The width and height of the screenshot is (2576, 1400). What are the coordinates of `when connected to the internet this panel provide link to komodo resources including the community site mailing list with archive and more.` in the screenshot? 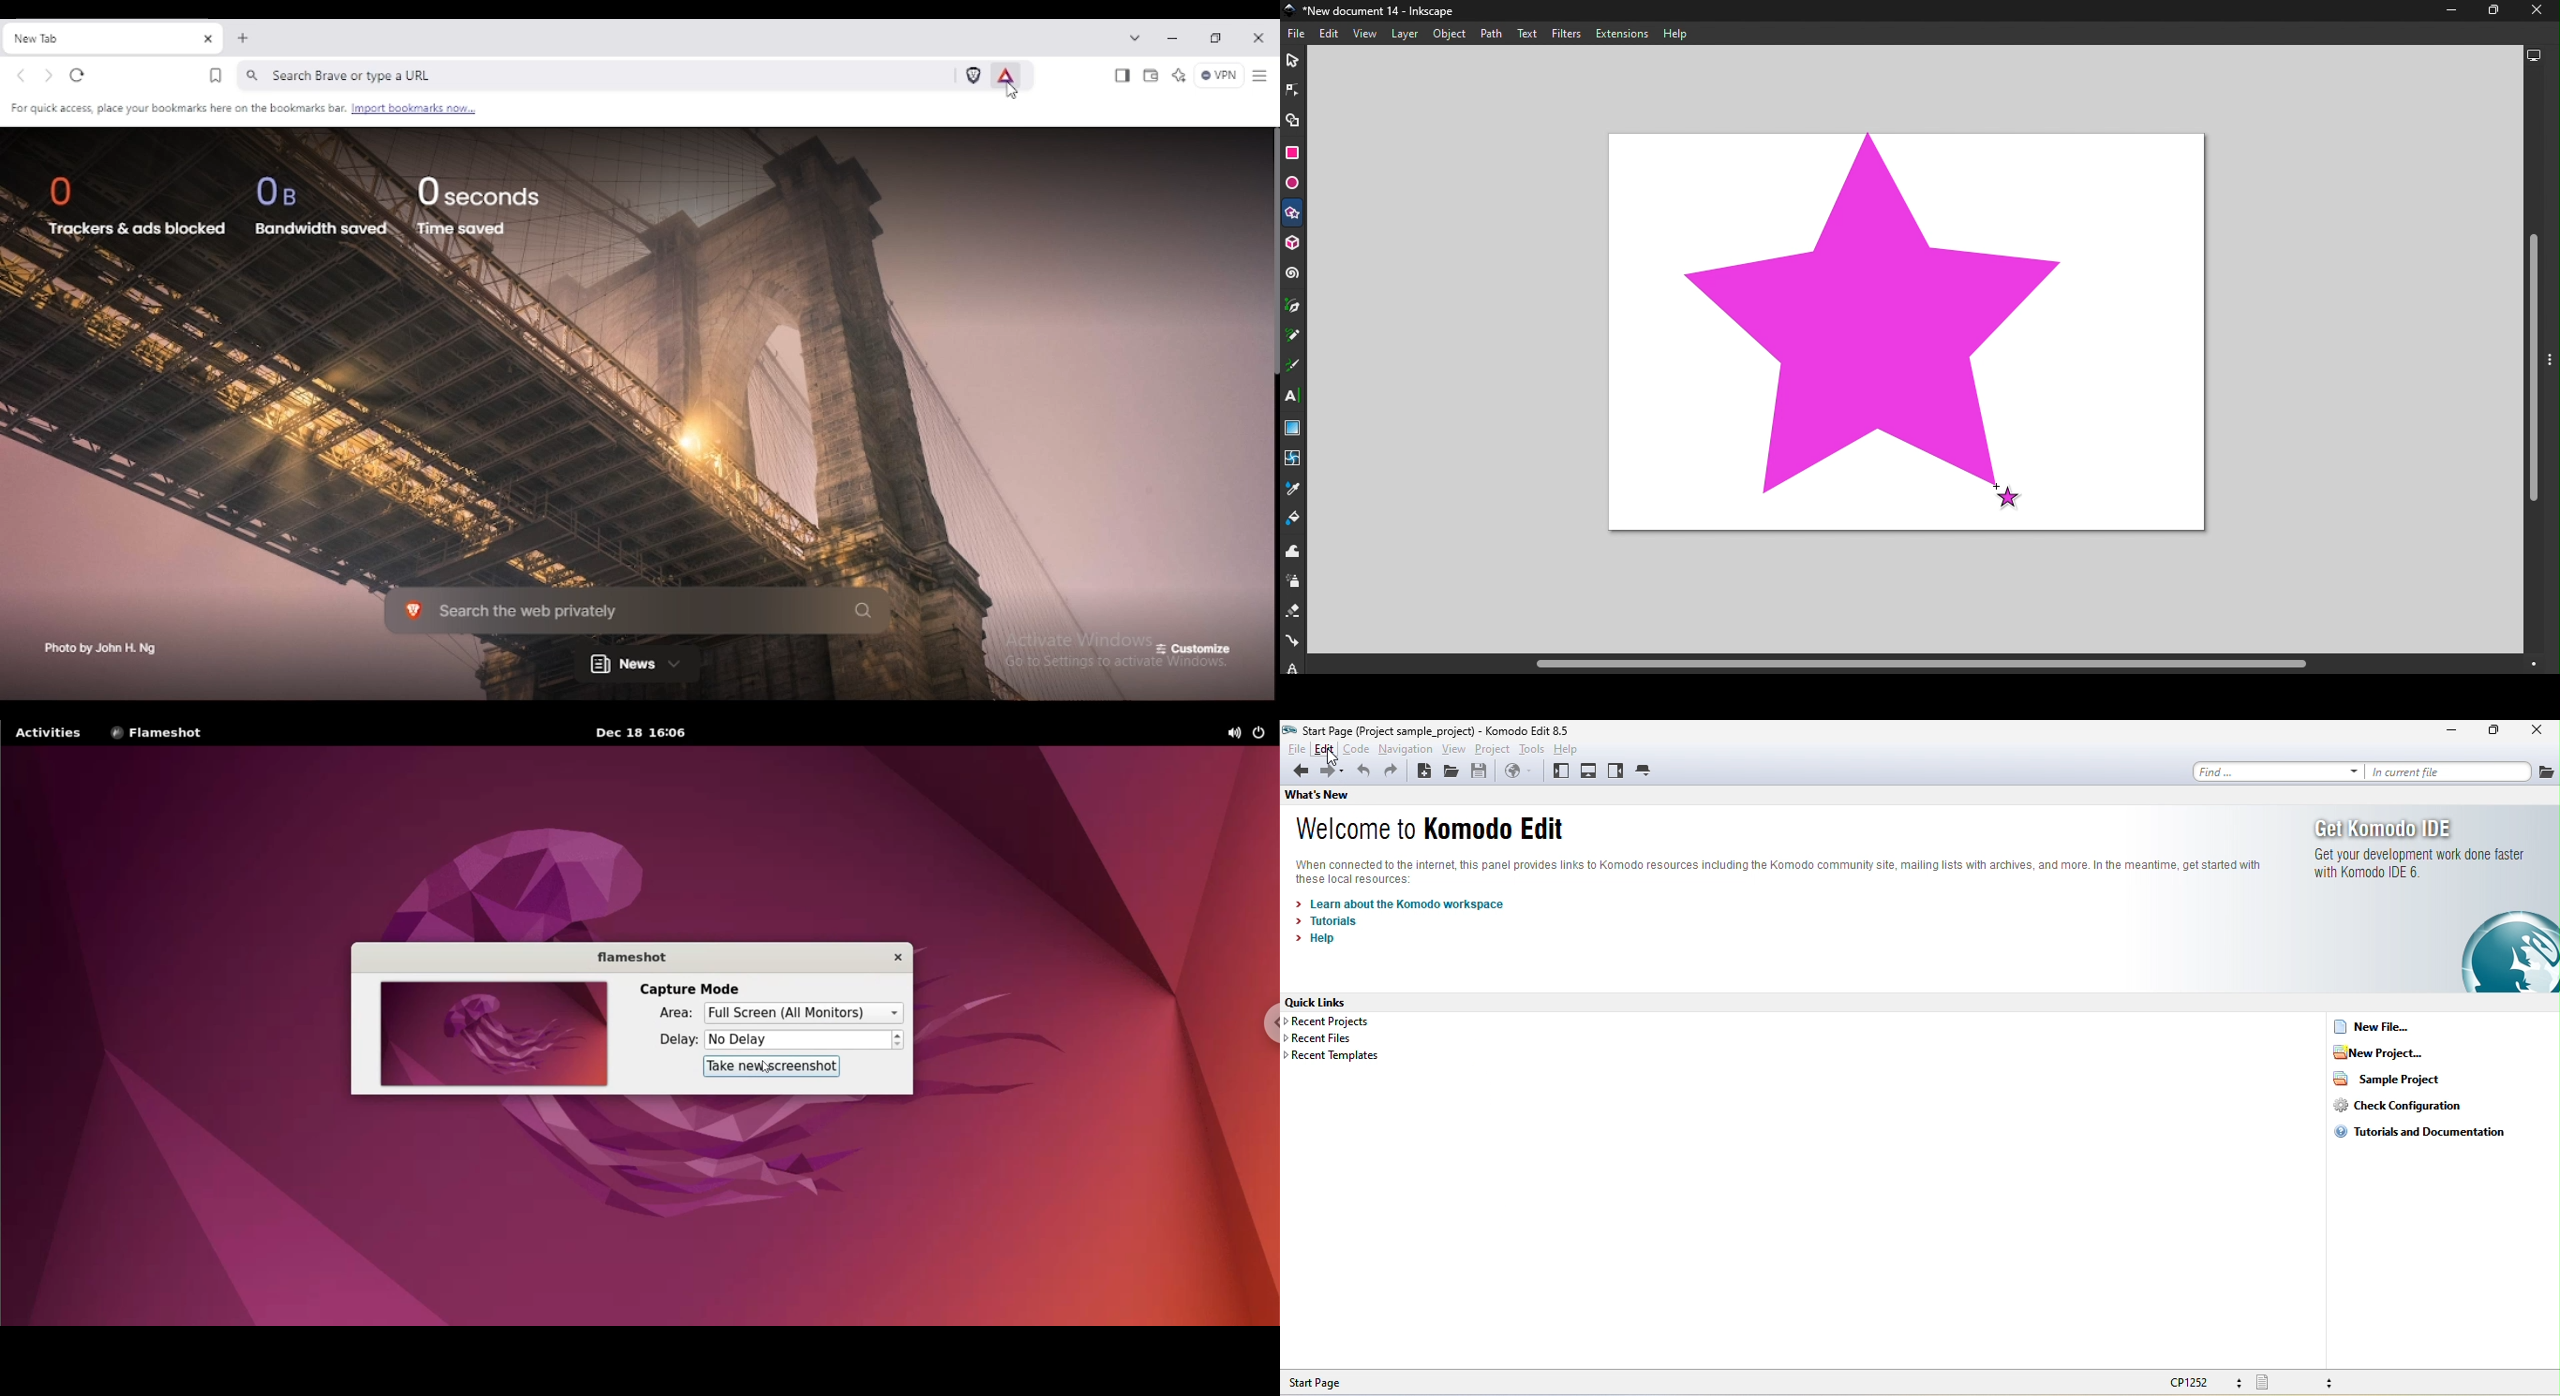 It's located at (1784, 871).